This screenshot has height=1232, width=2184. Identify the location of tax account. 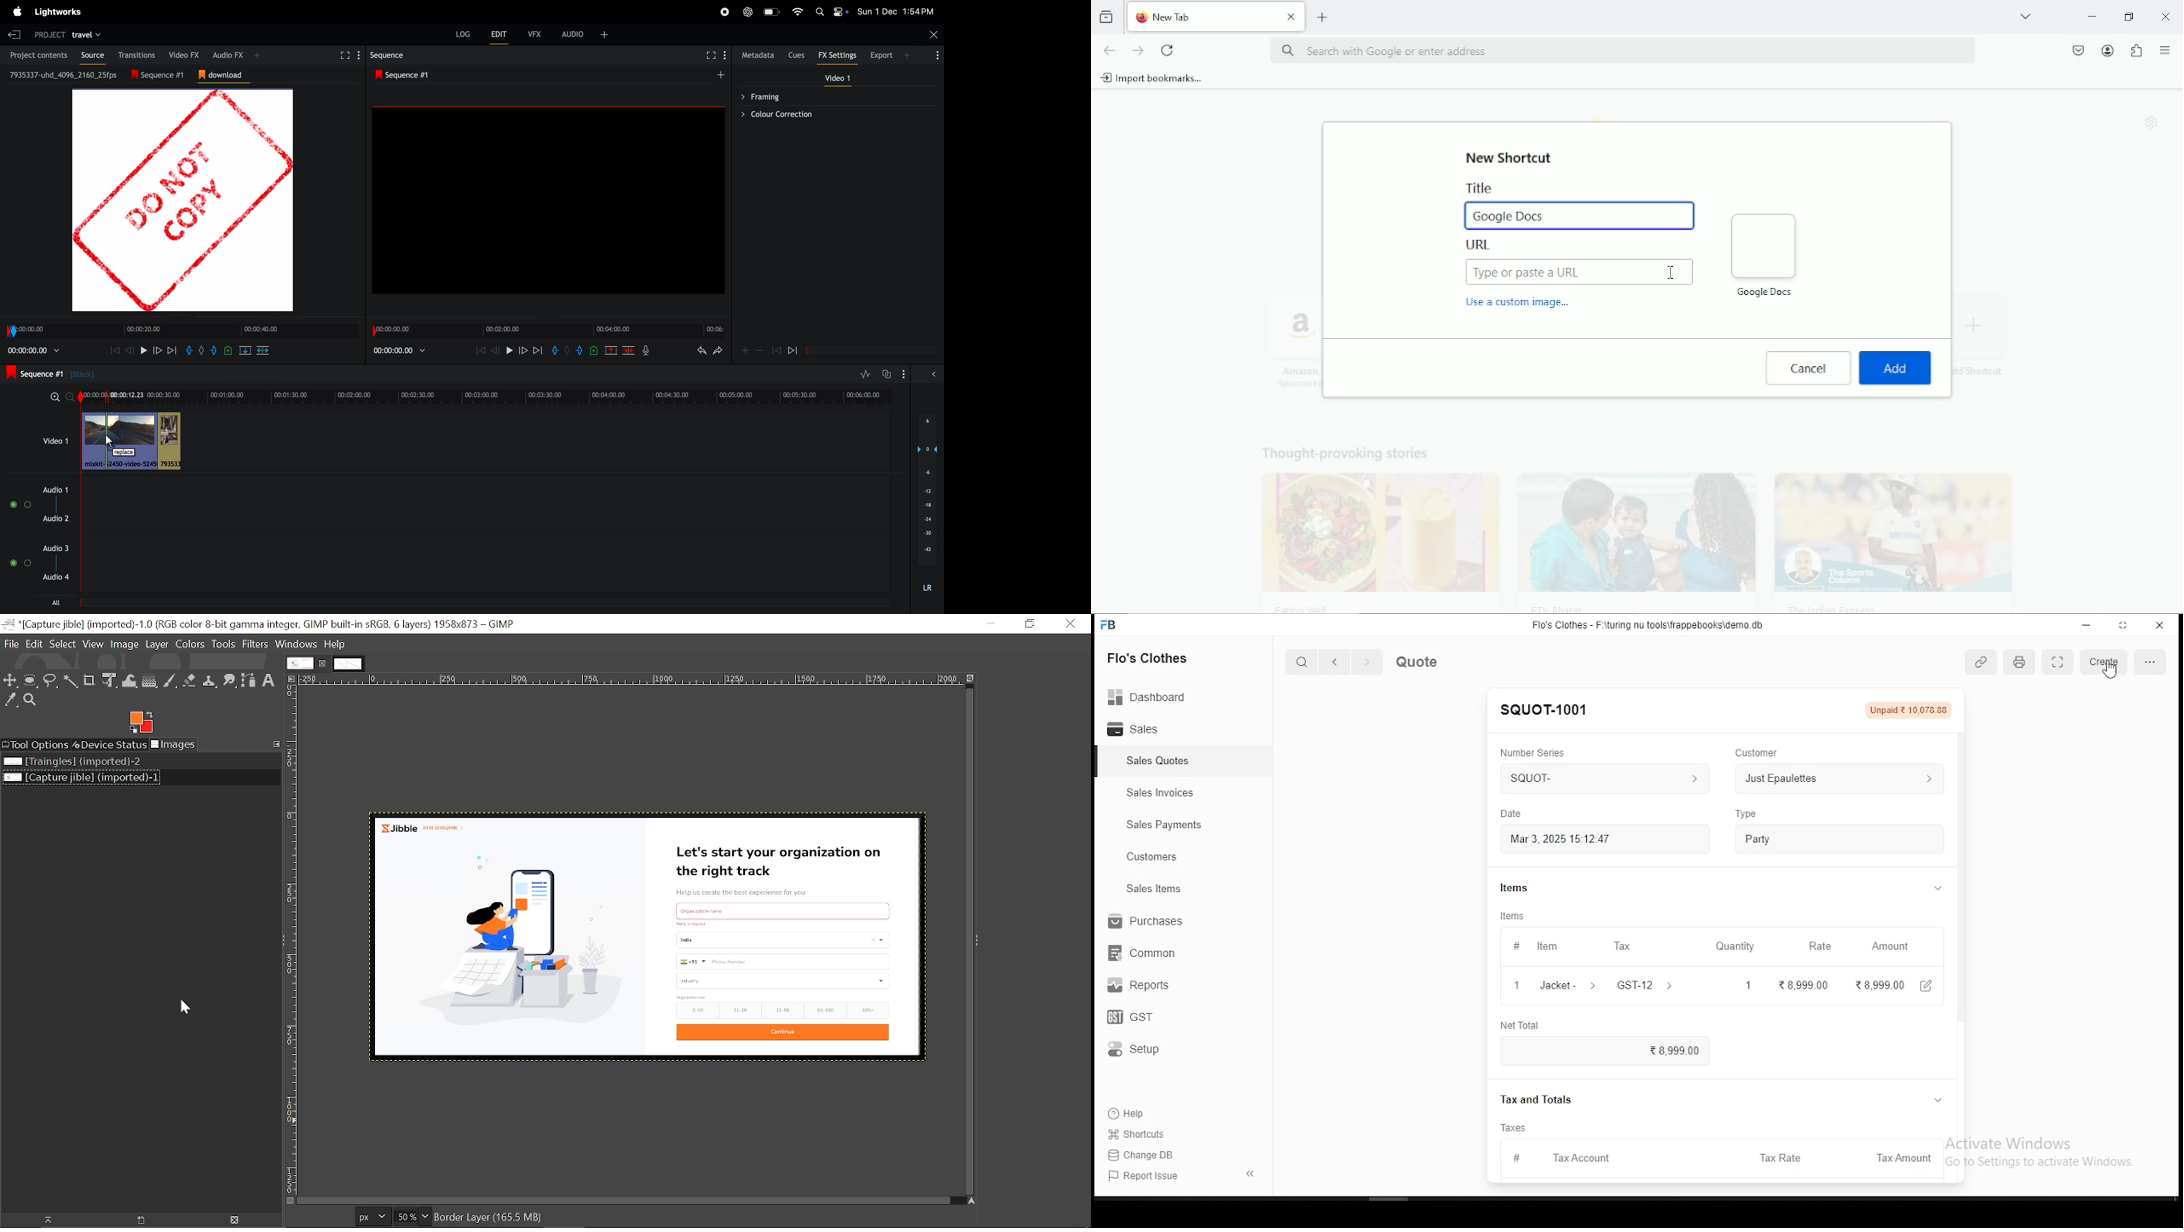
(1567, 1158).